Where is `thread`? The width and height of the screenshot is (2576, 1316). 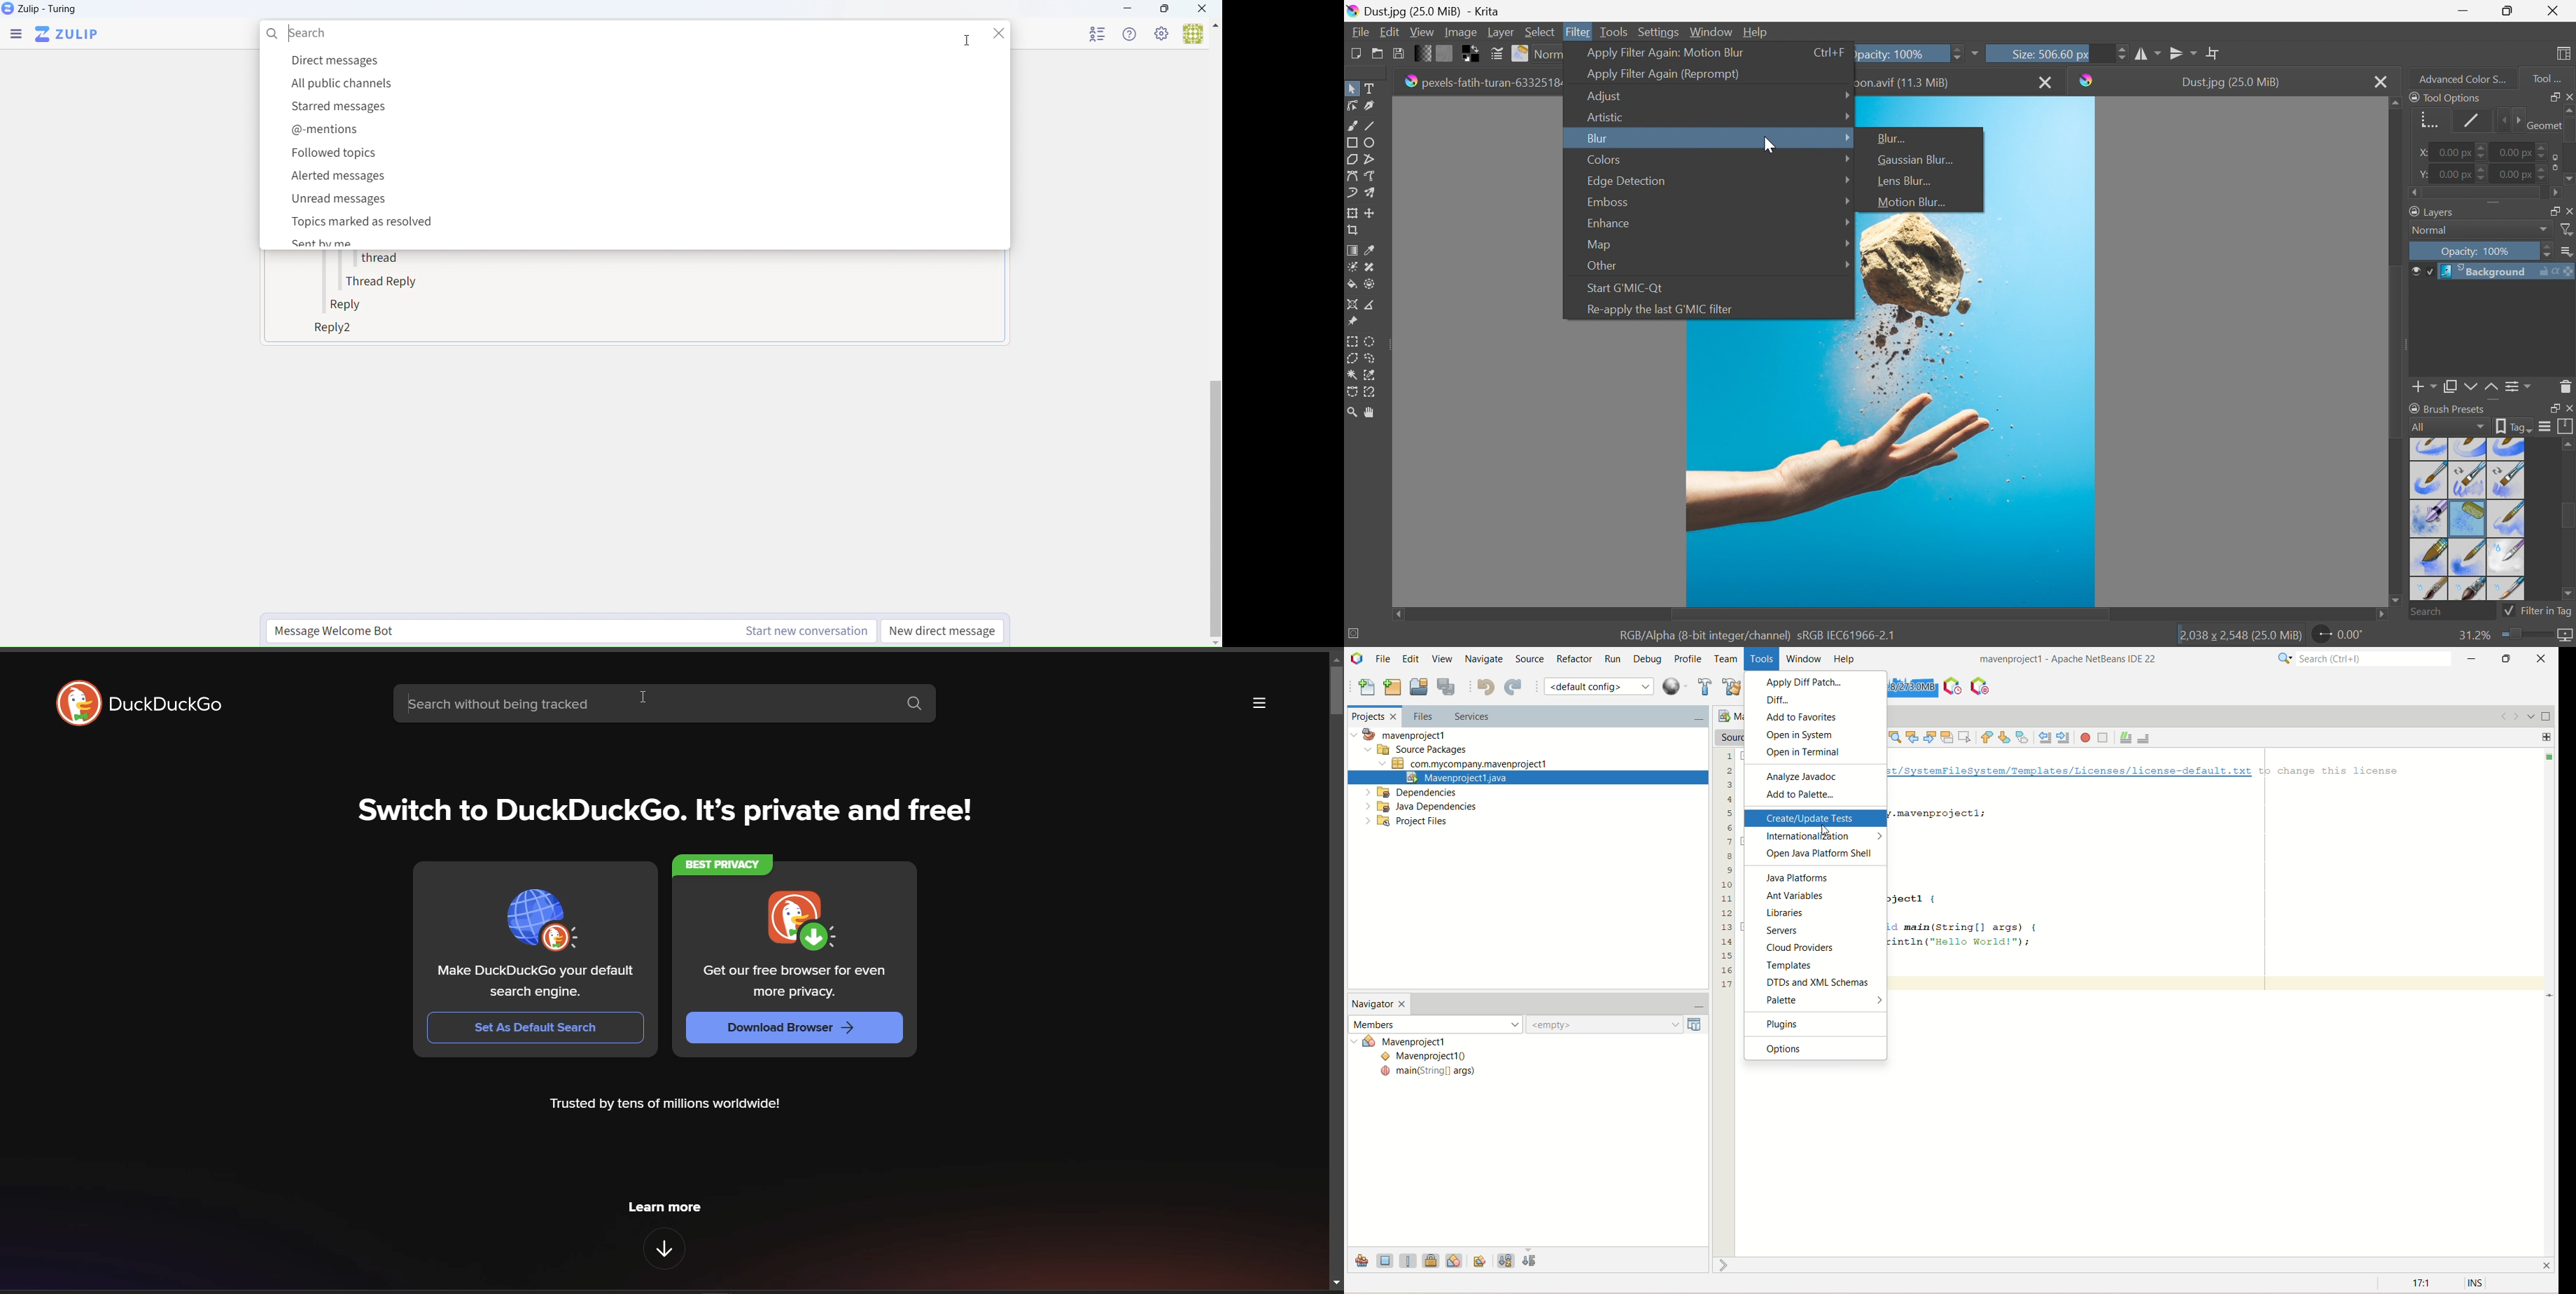
thread is located at coordinates (377, 260).